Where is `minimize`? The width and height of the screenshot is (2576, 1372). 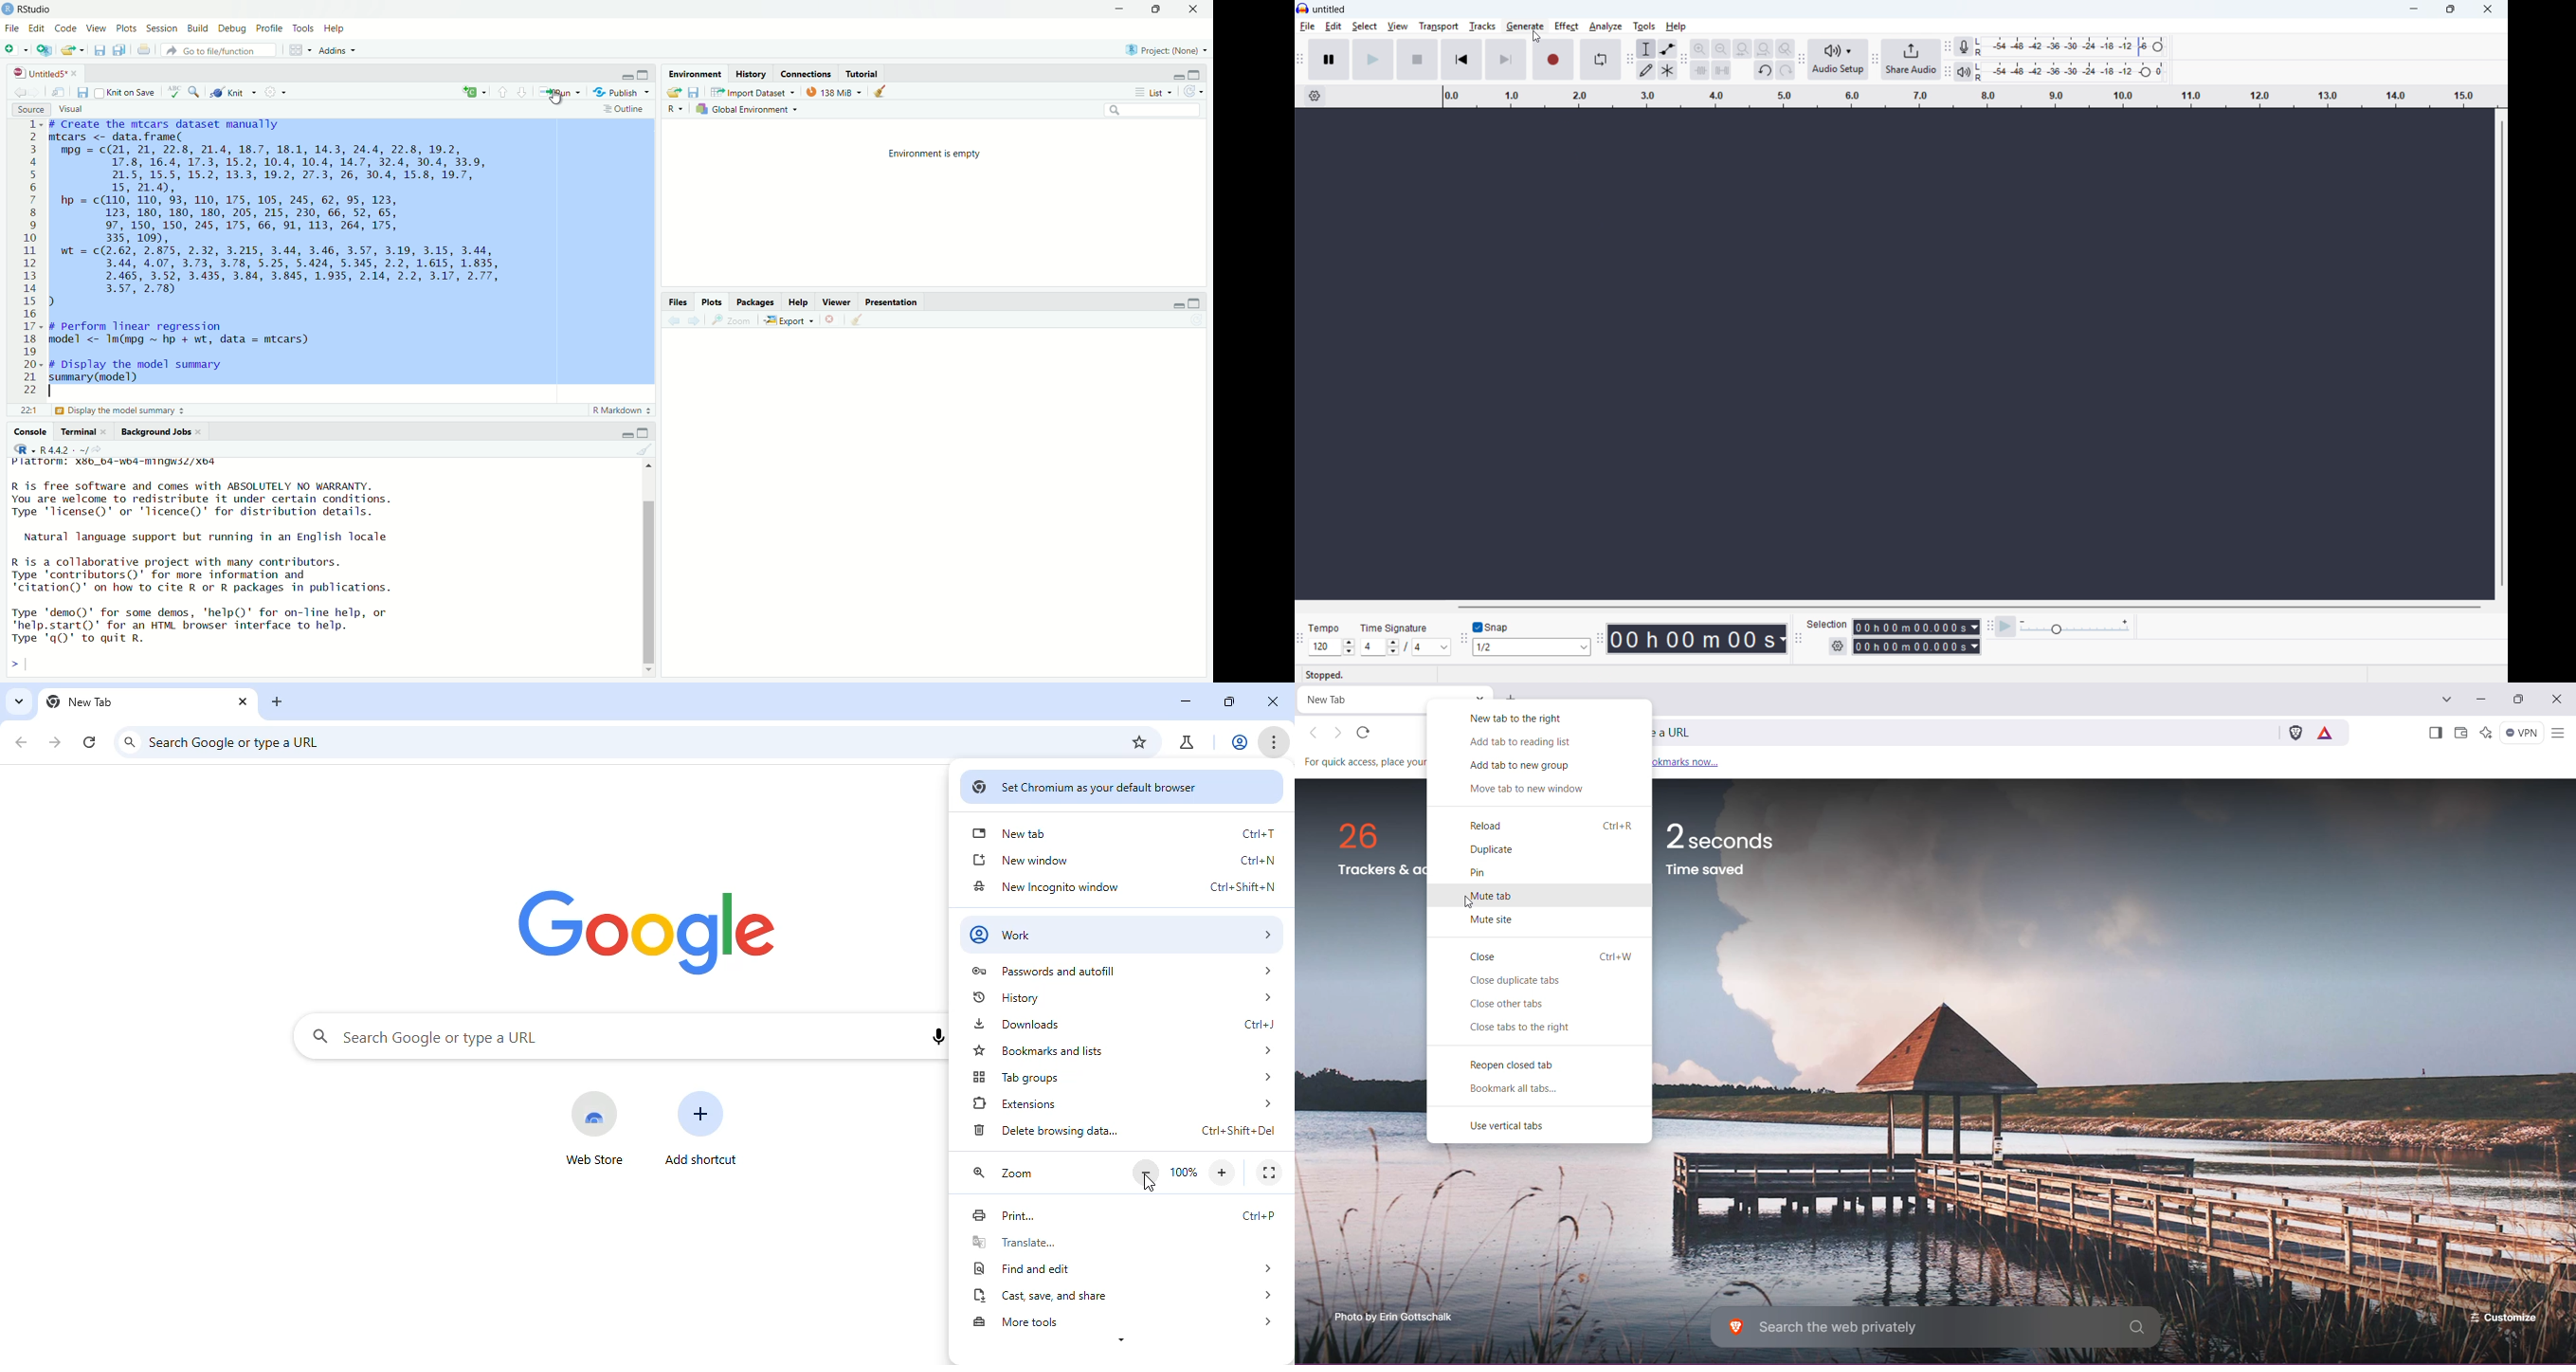
minimize is located at coordinates (627, 434).